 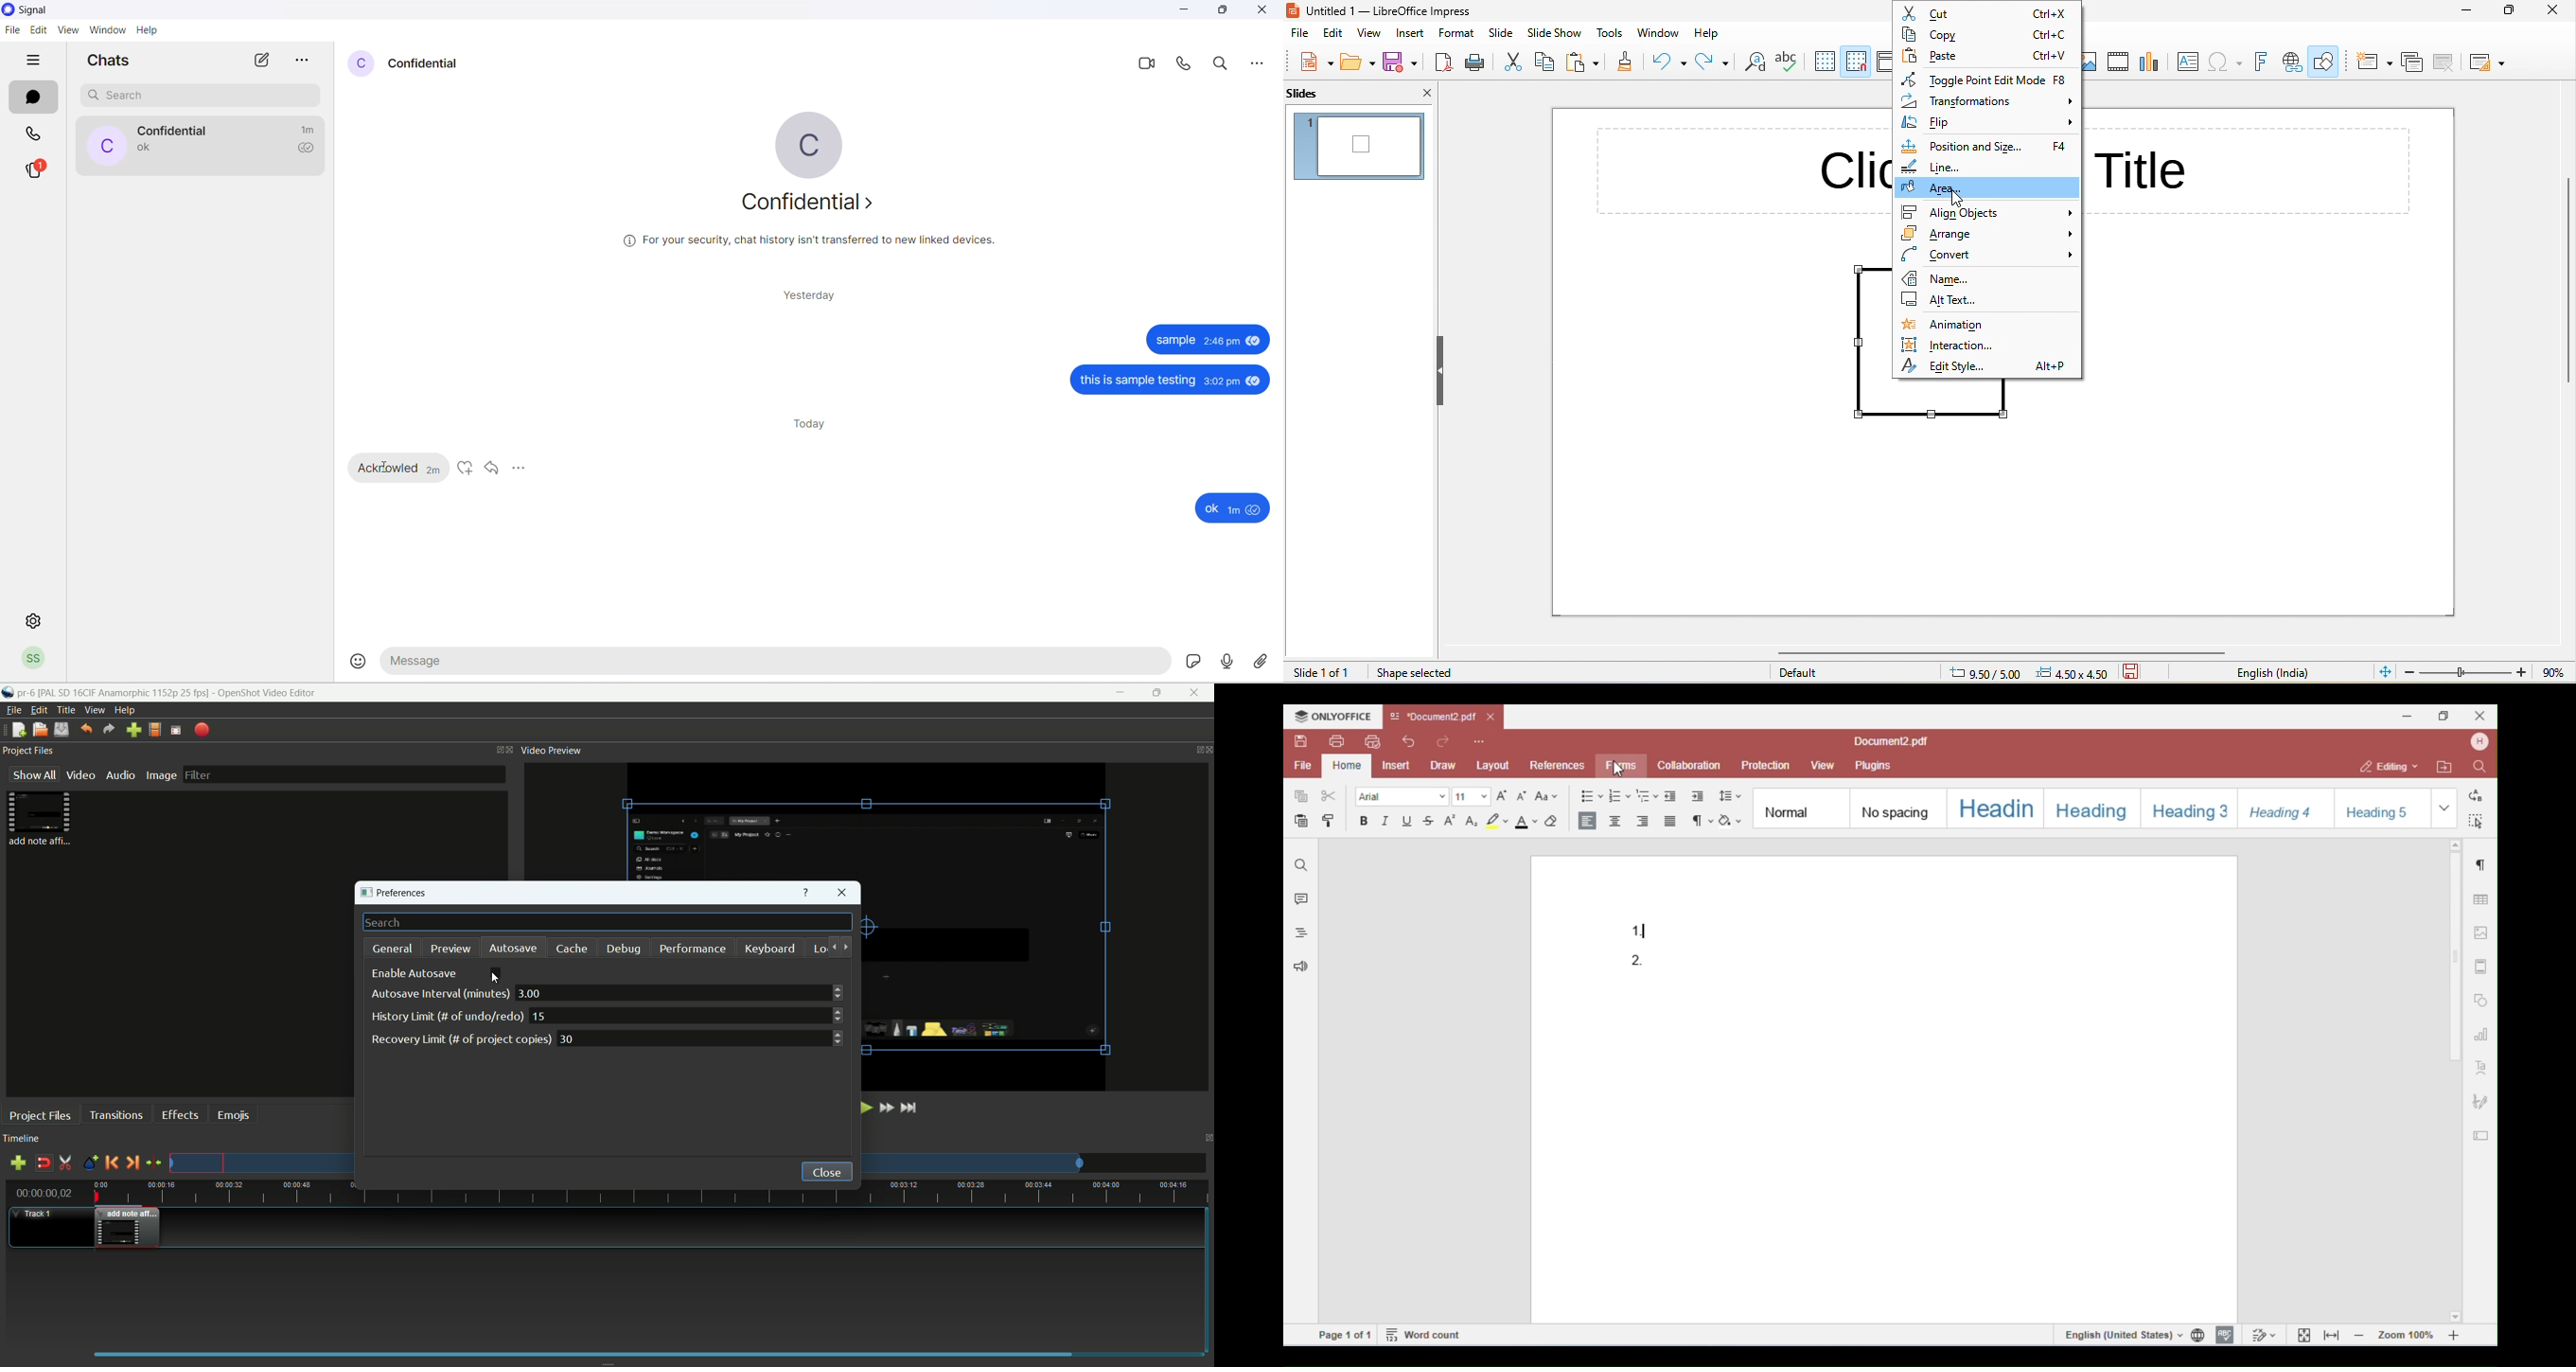 What do you see at coordinates (1981, 325) in the screenshot?
I see `animation` at bounding box center [1981, 325].